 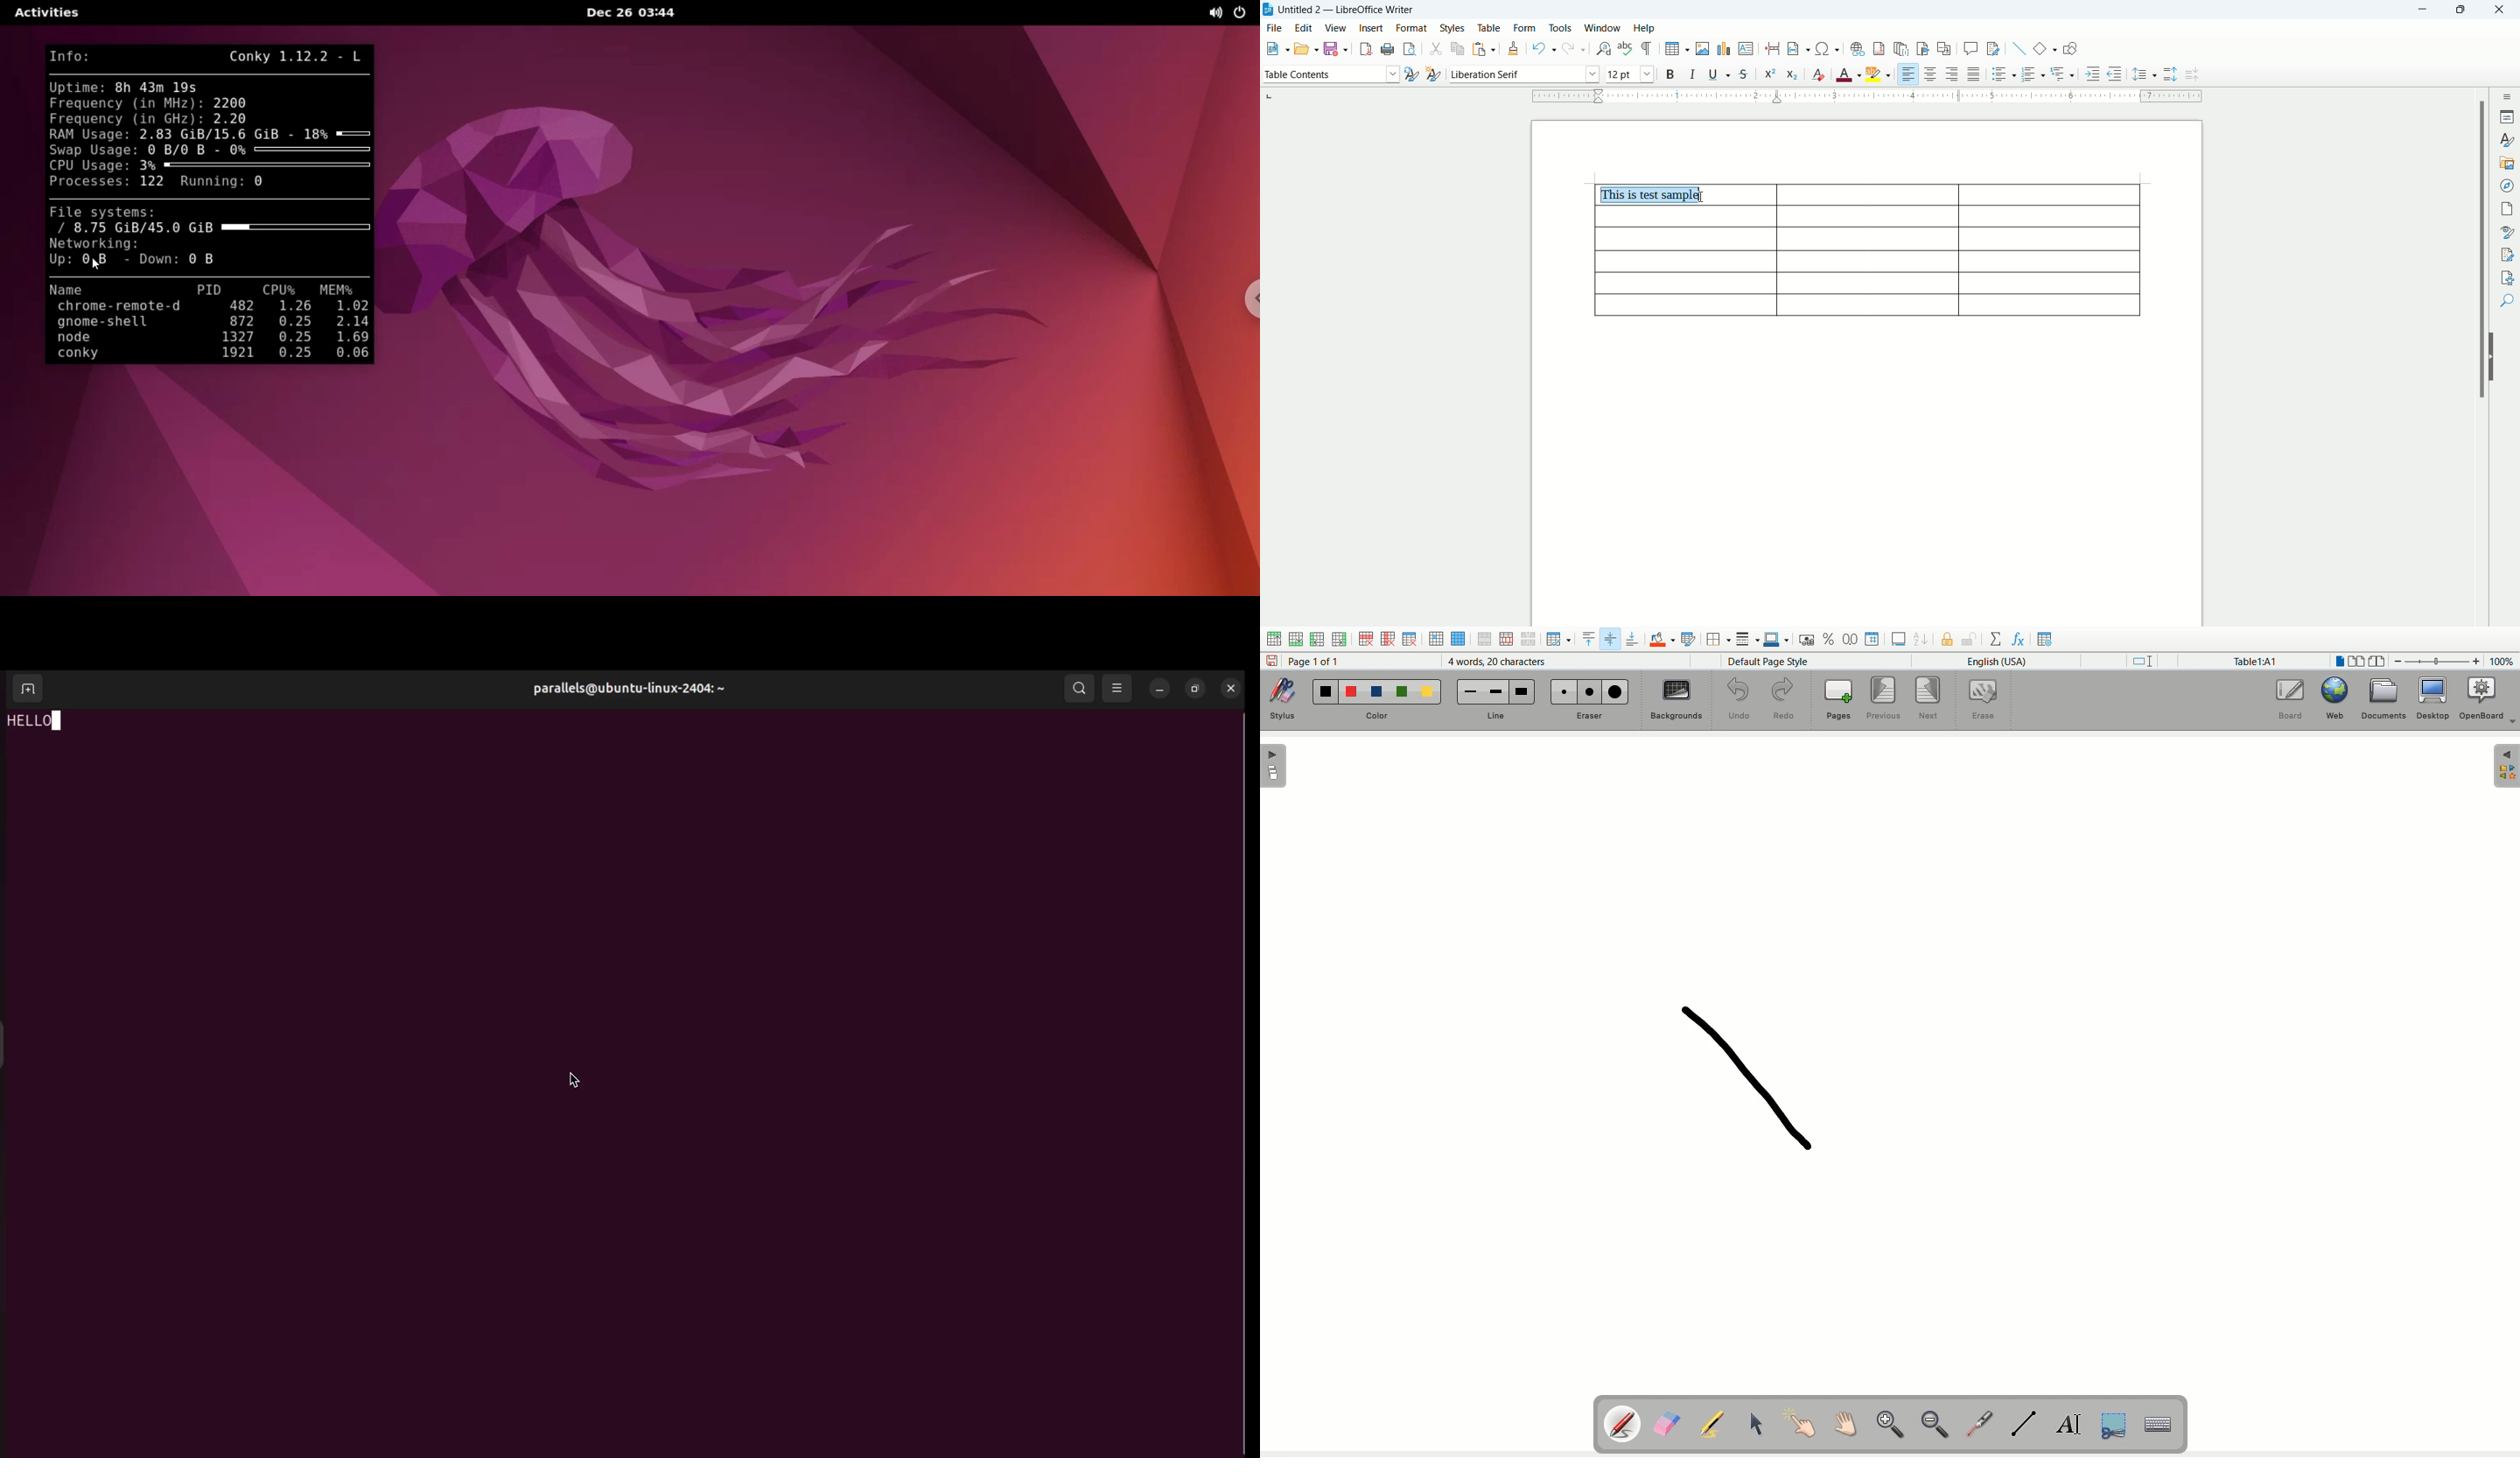 What do you see at coordinates (1337, 662) in the screenshot?
I see `page count` at bounding box center [1337, 662].